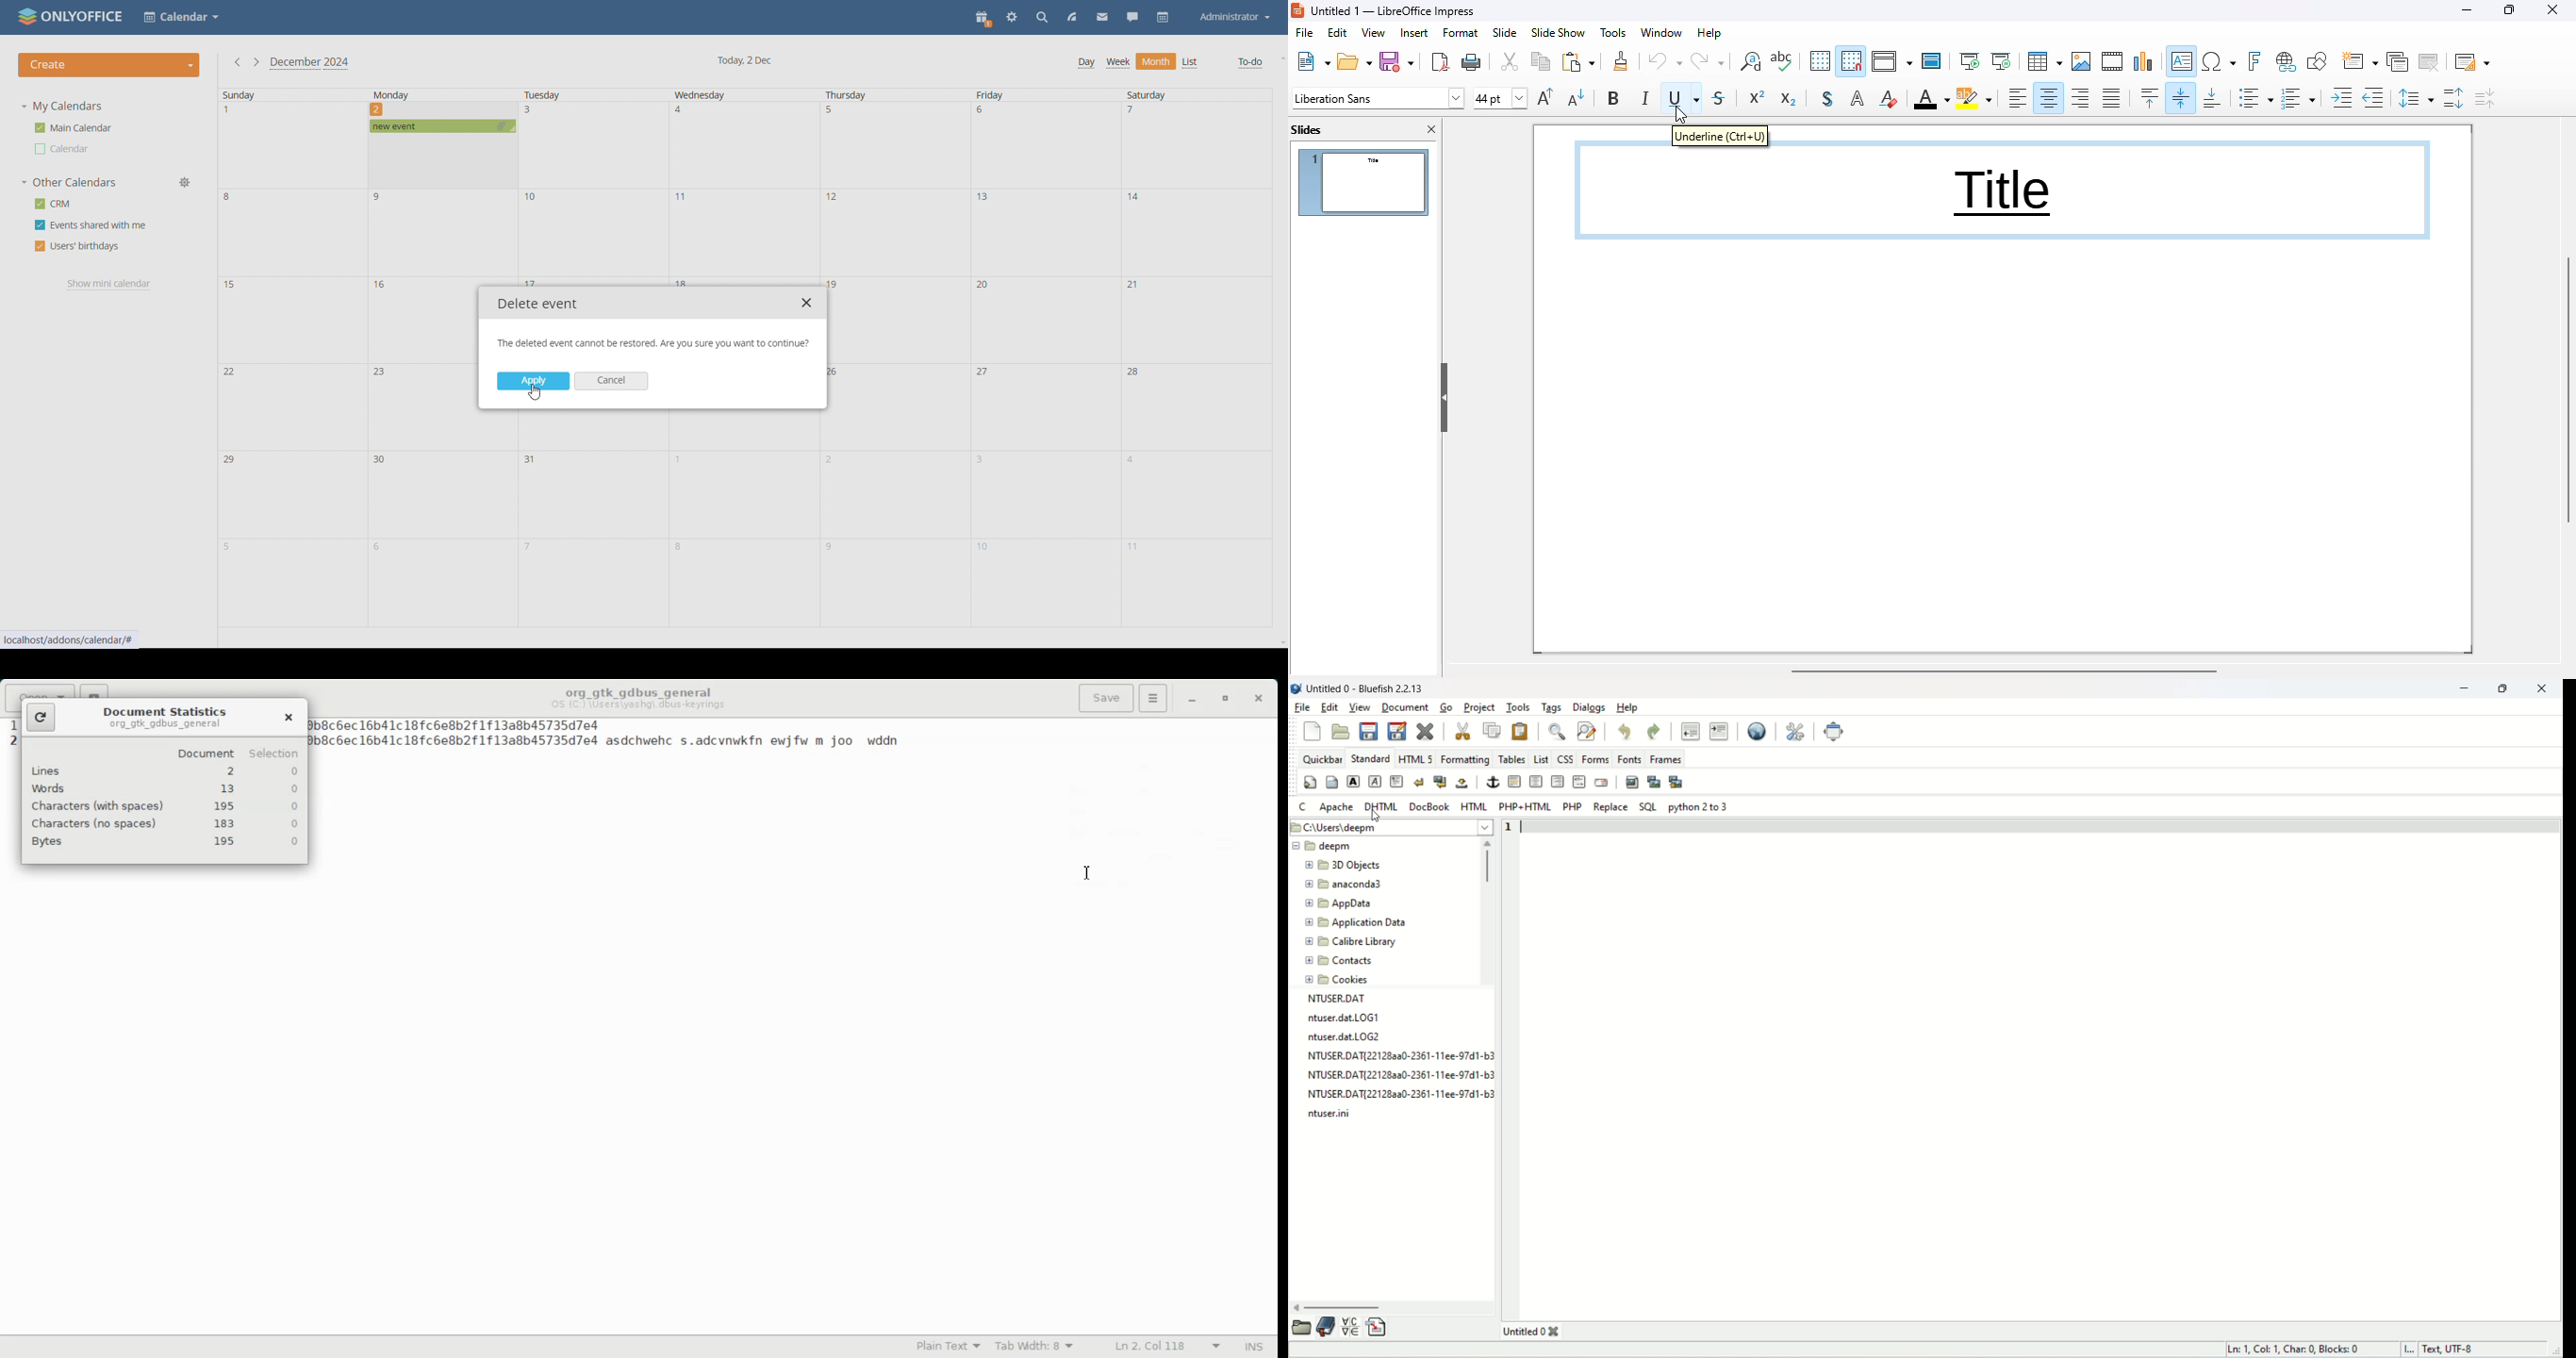 Image resolution: width=2576 pixels, height=1372 pixels. Describe the element at coordinates (1631, 781) in the screenshot. I see `insert images` at that location.